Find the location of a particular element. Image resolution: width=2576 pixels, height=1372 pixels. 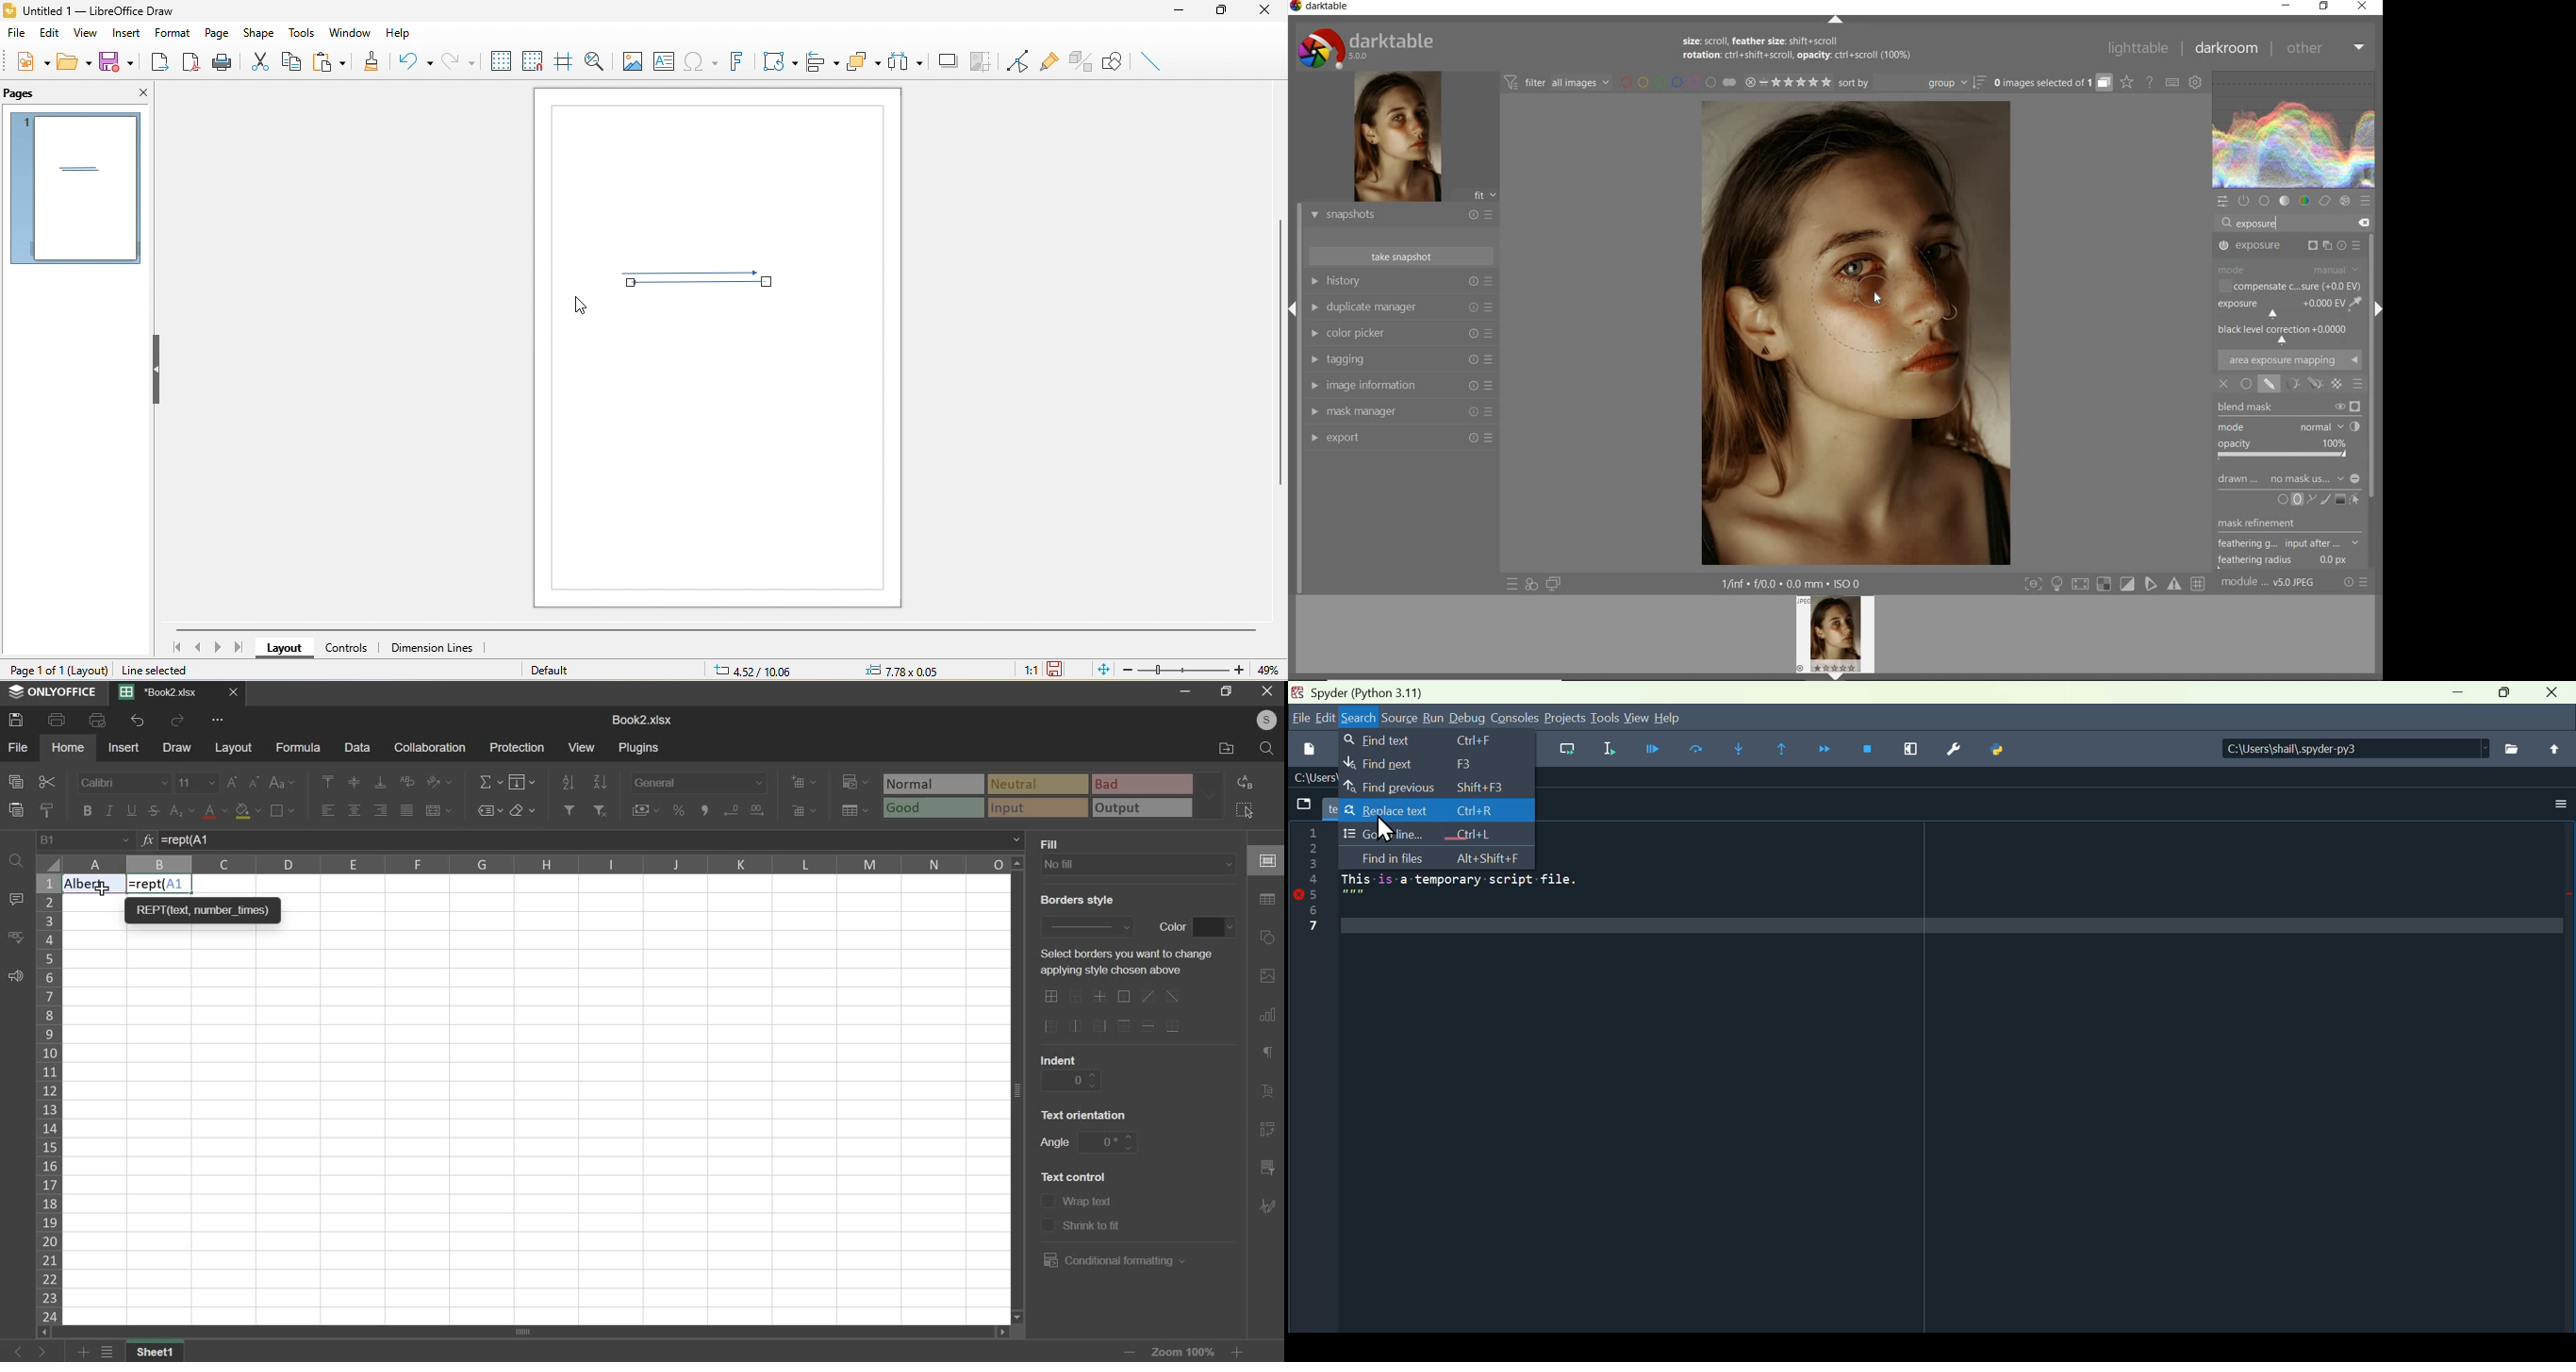

run cell is located at coordinates (1695, 751).